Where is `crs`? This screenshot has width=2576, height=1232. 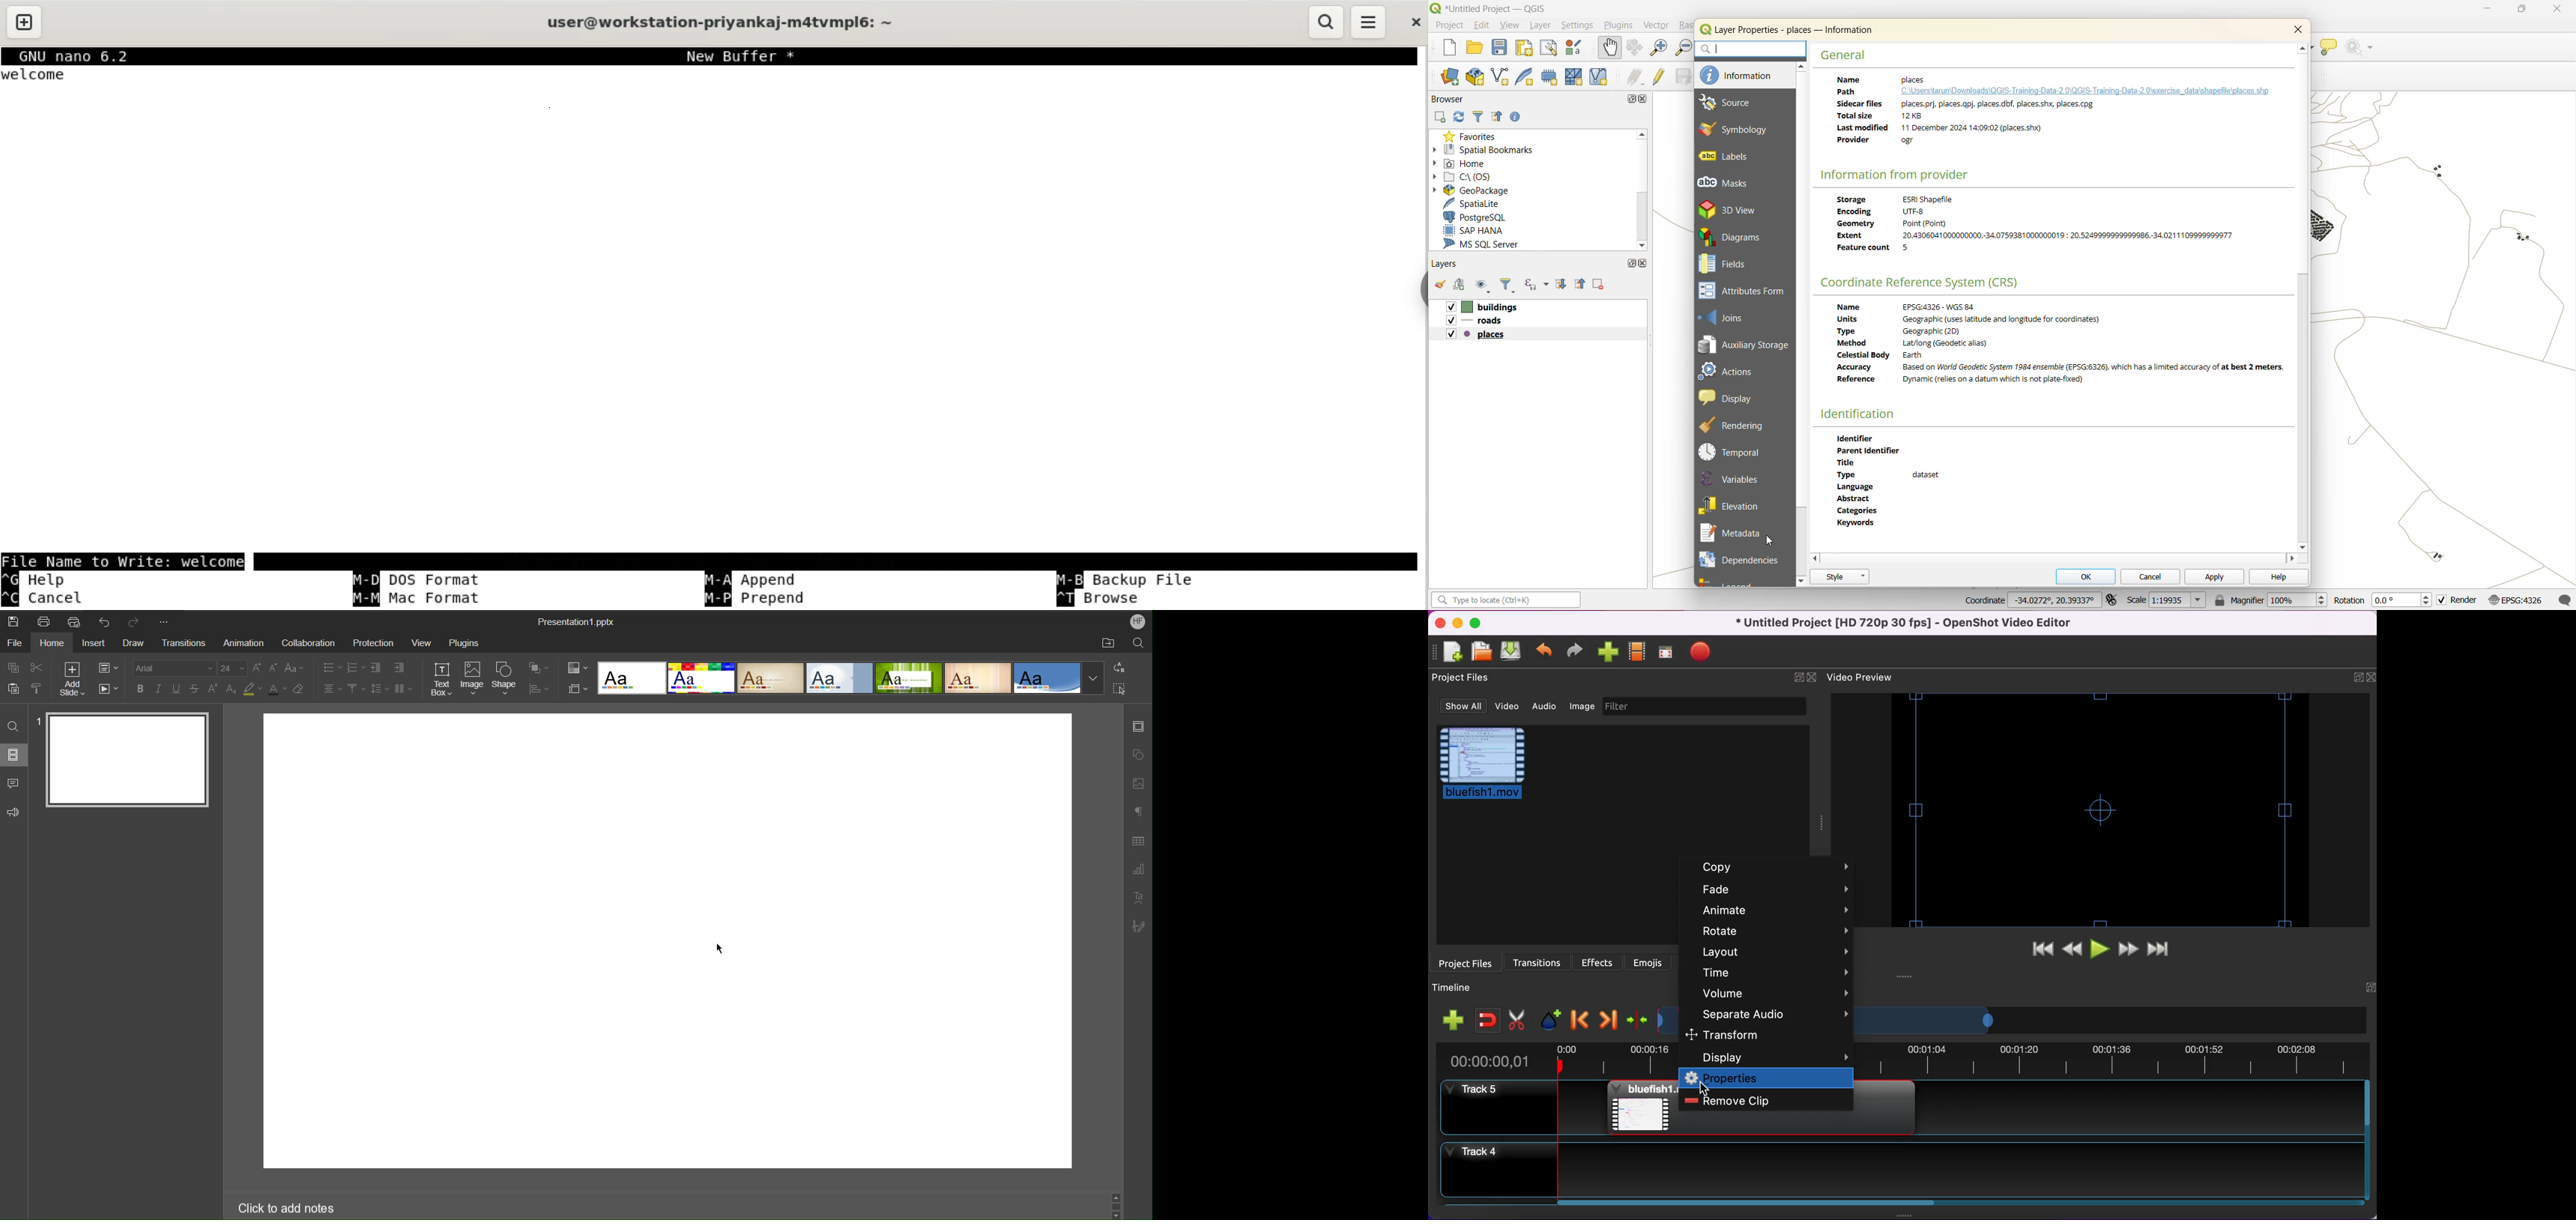 crs is located at coordinates (2515, 600).